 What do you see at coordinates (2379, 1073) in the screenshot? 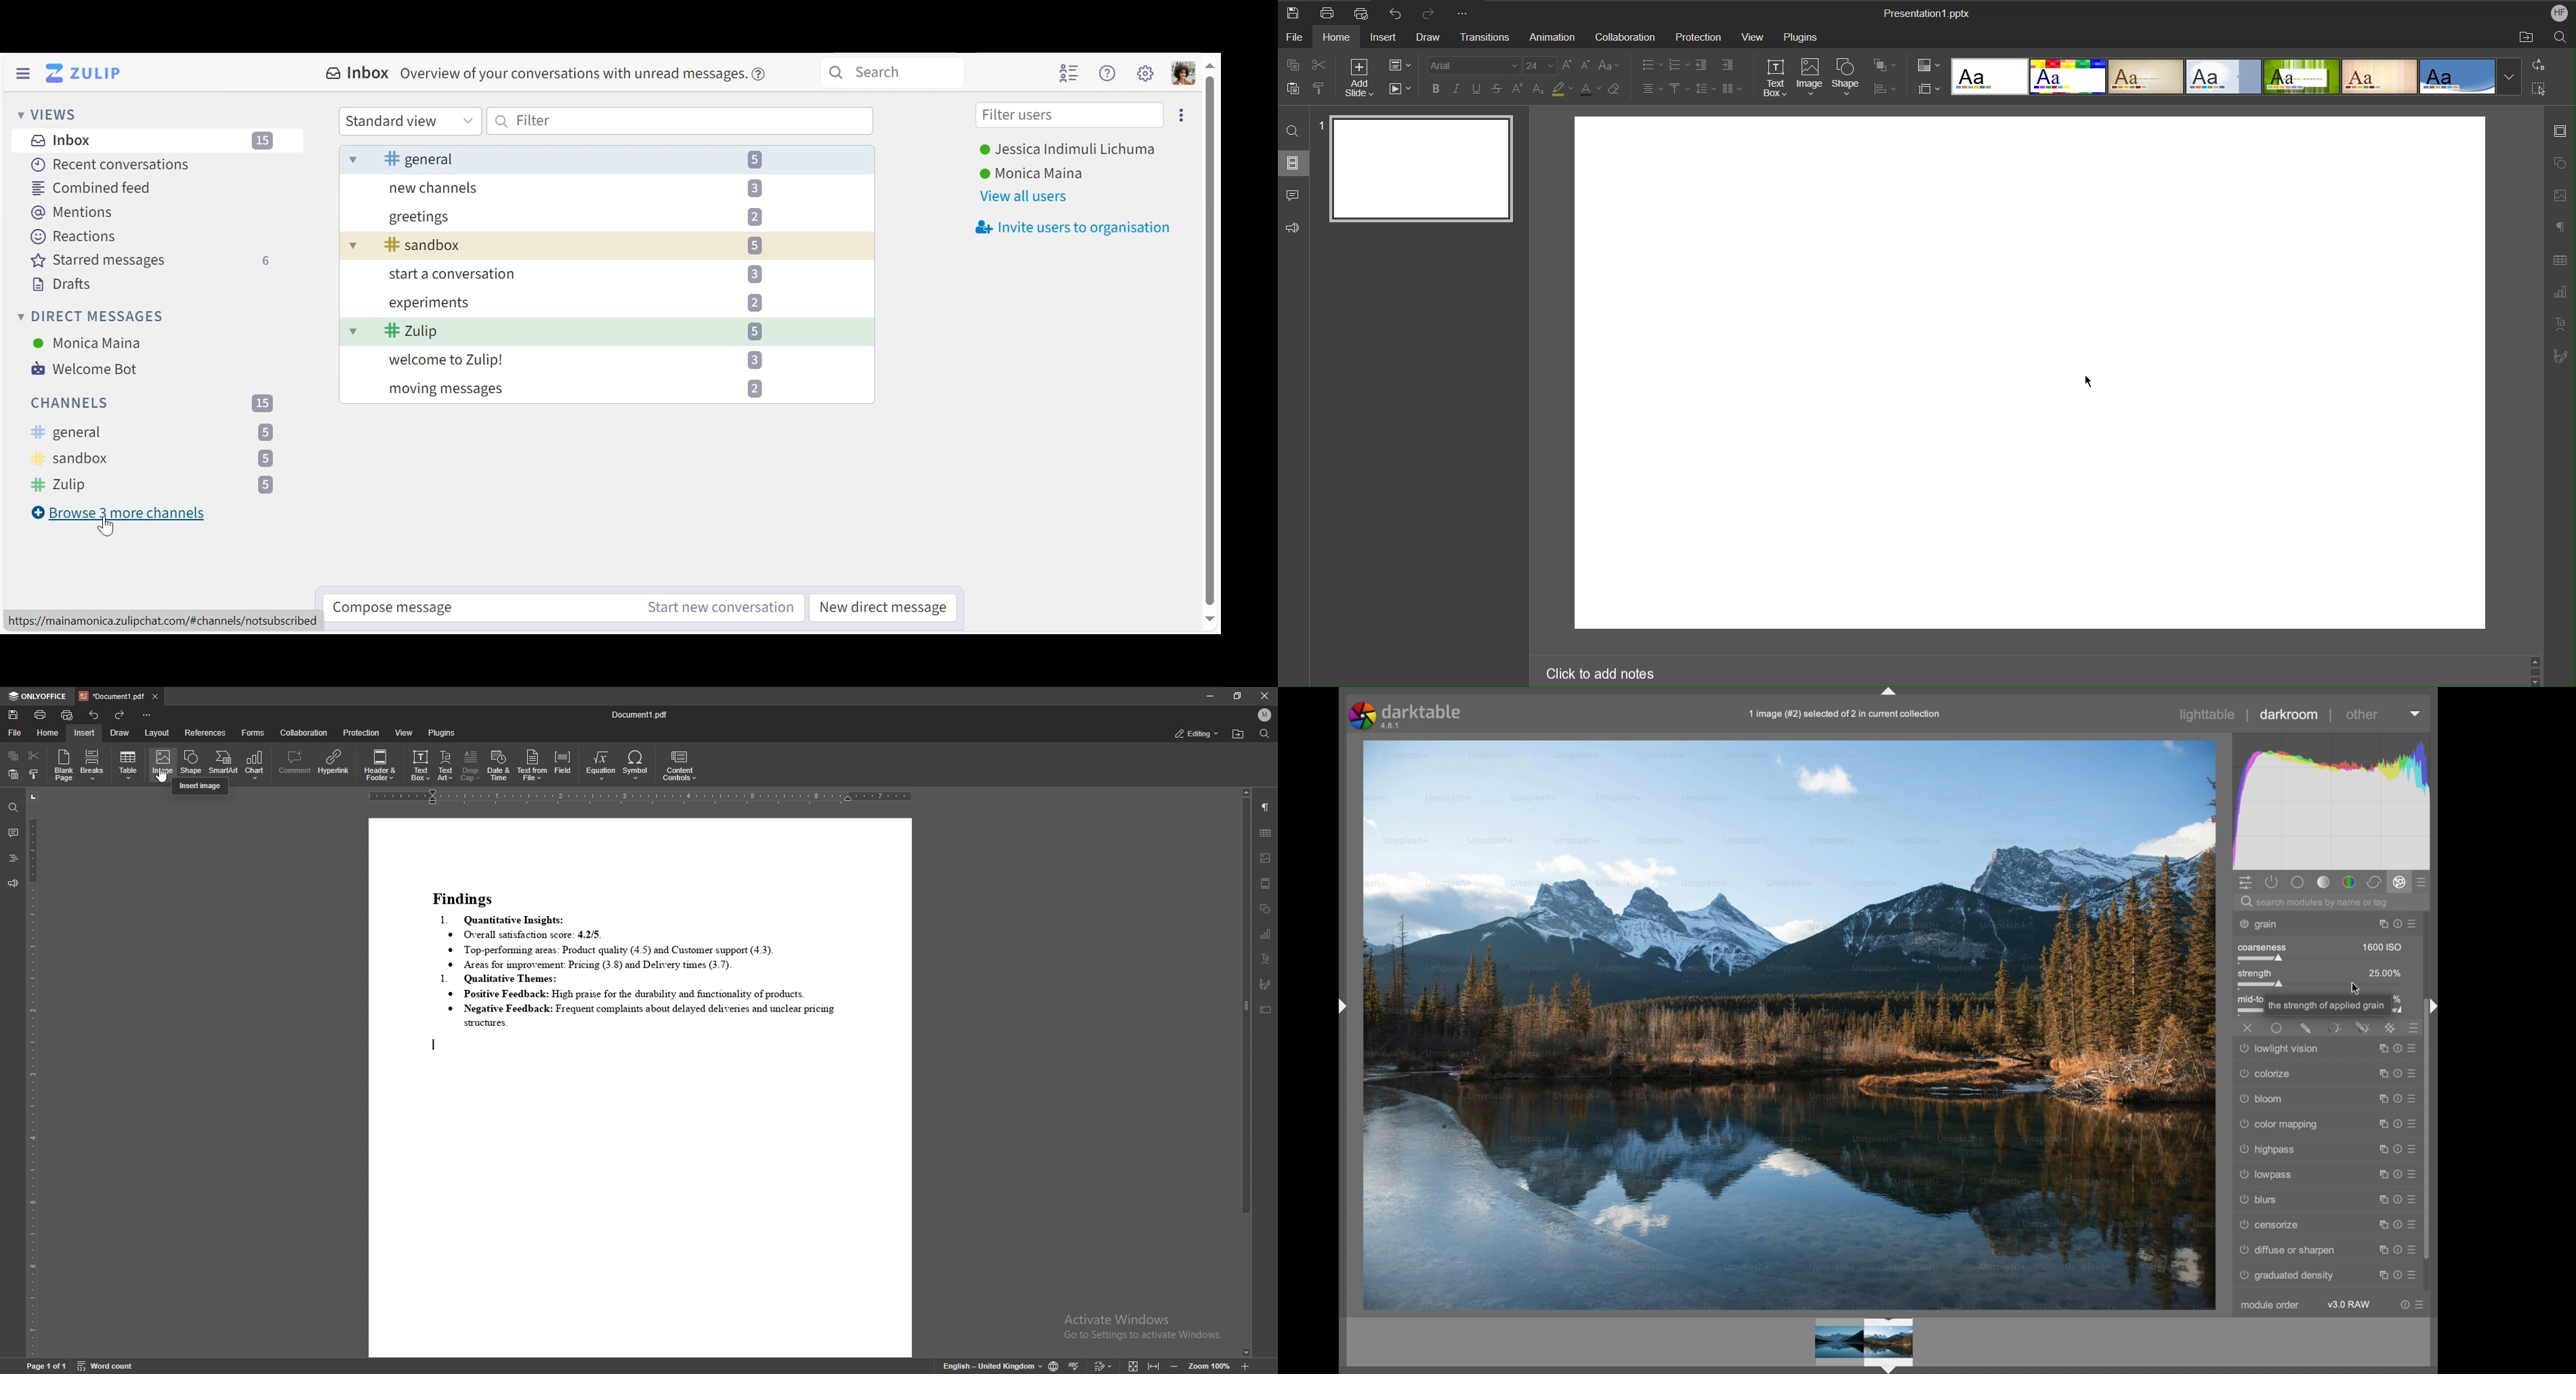
I see `instance` at bounding box center [2379, 1073].